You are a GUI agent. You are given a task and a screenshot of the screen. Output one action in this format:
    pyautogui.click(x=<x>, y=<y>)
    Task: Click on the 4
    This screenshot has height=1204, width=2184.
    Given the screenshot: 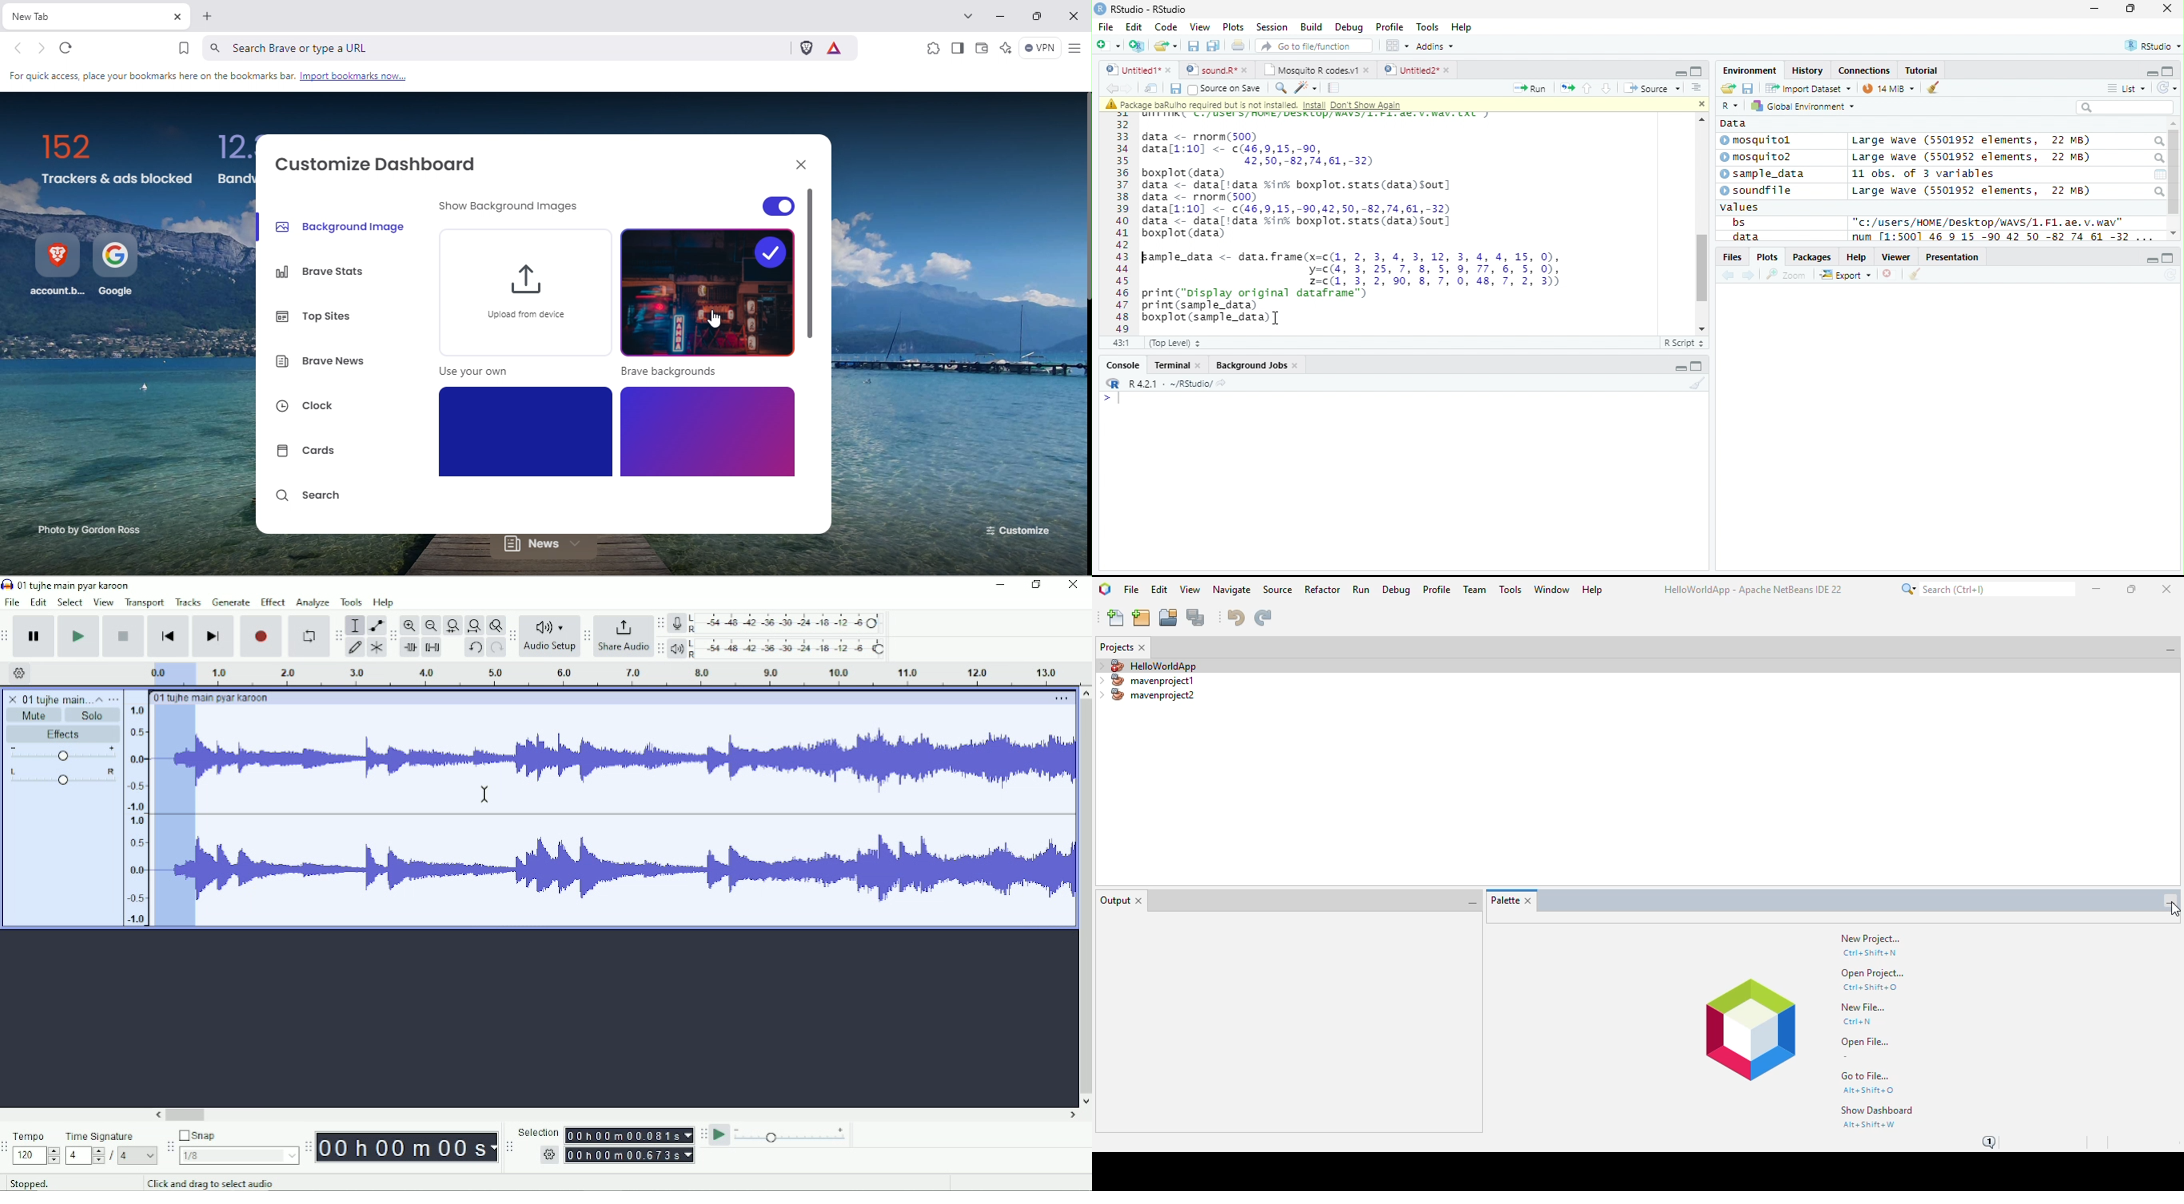 What is the action you would take?
    pyautogui.click(x=137, y=1155)
    